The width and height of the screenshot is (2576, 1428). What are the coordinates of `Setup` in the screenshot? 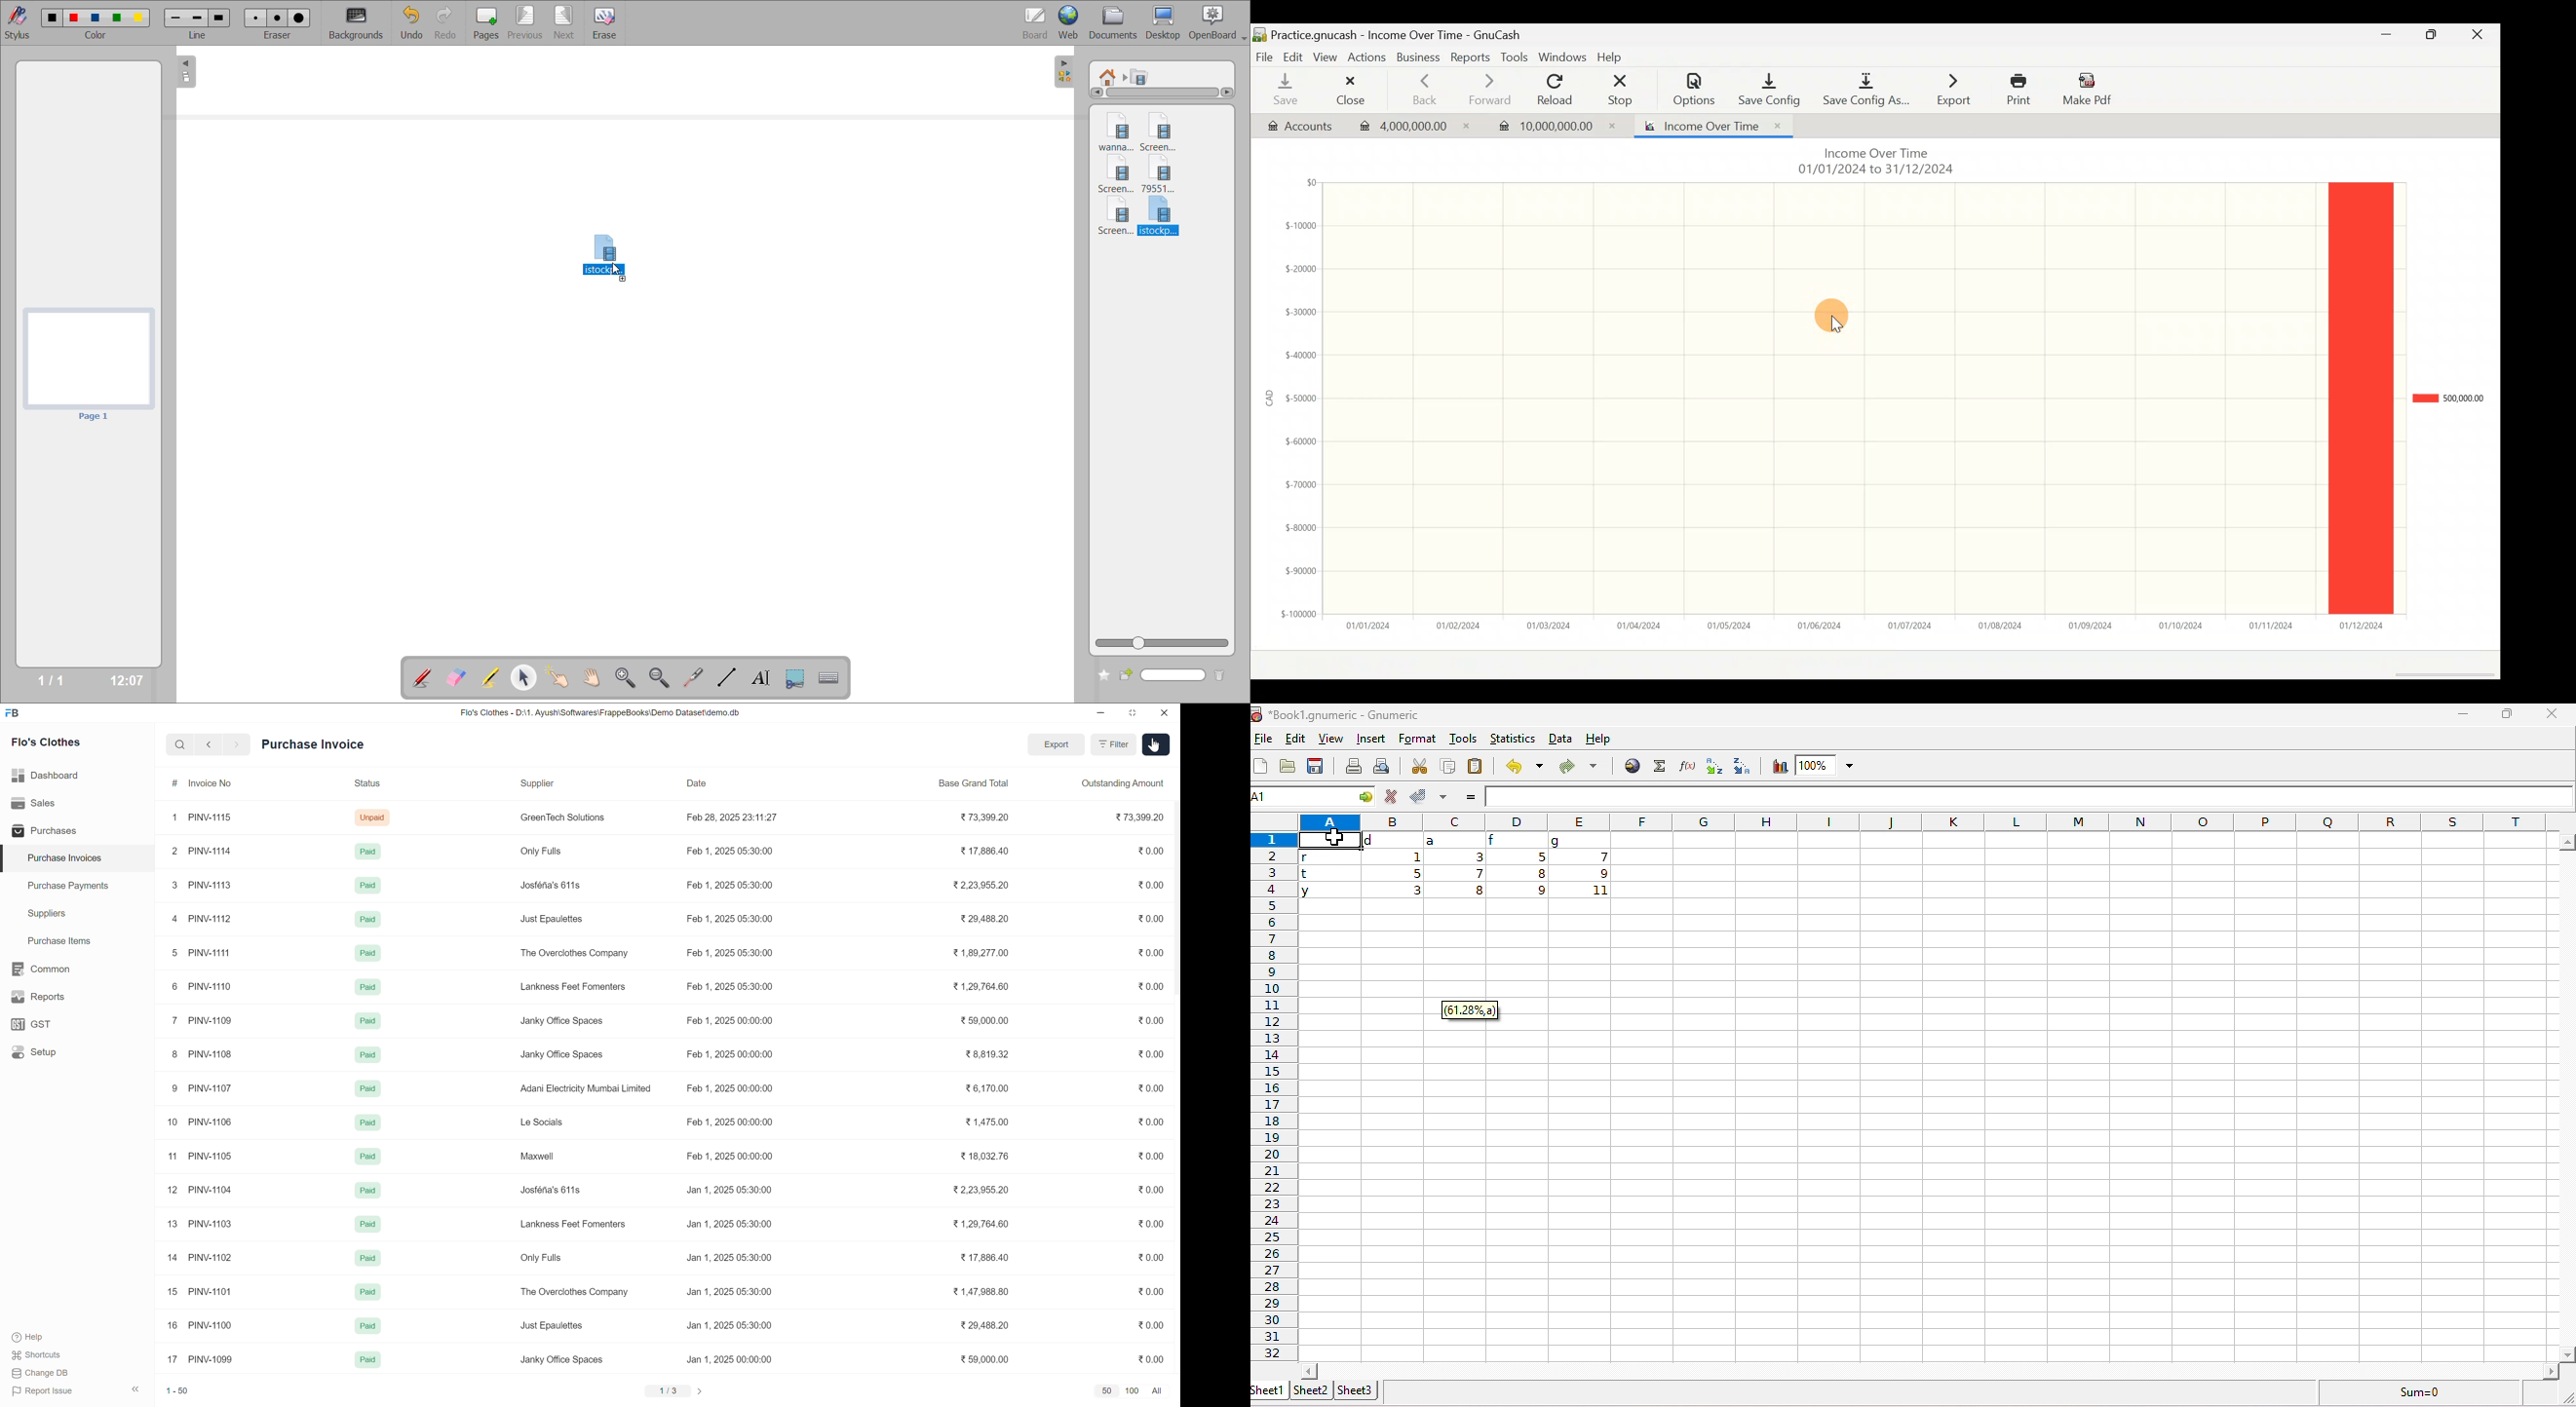 It's located at (35, 1053).